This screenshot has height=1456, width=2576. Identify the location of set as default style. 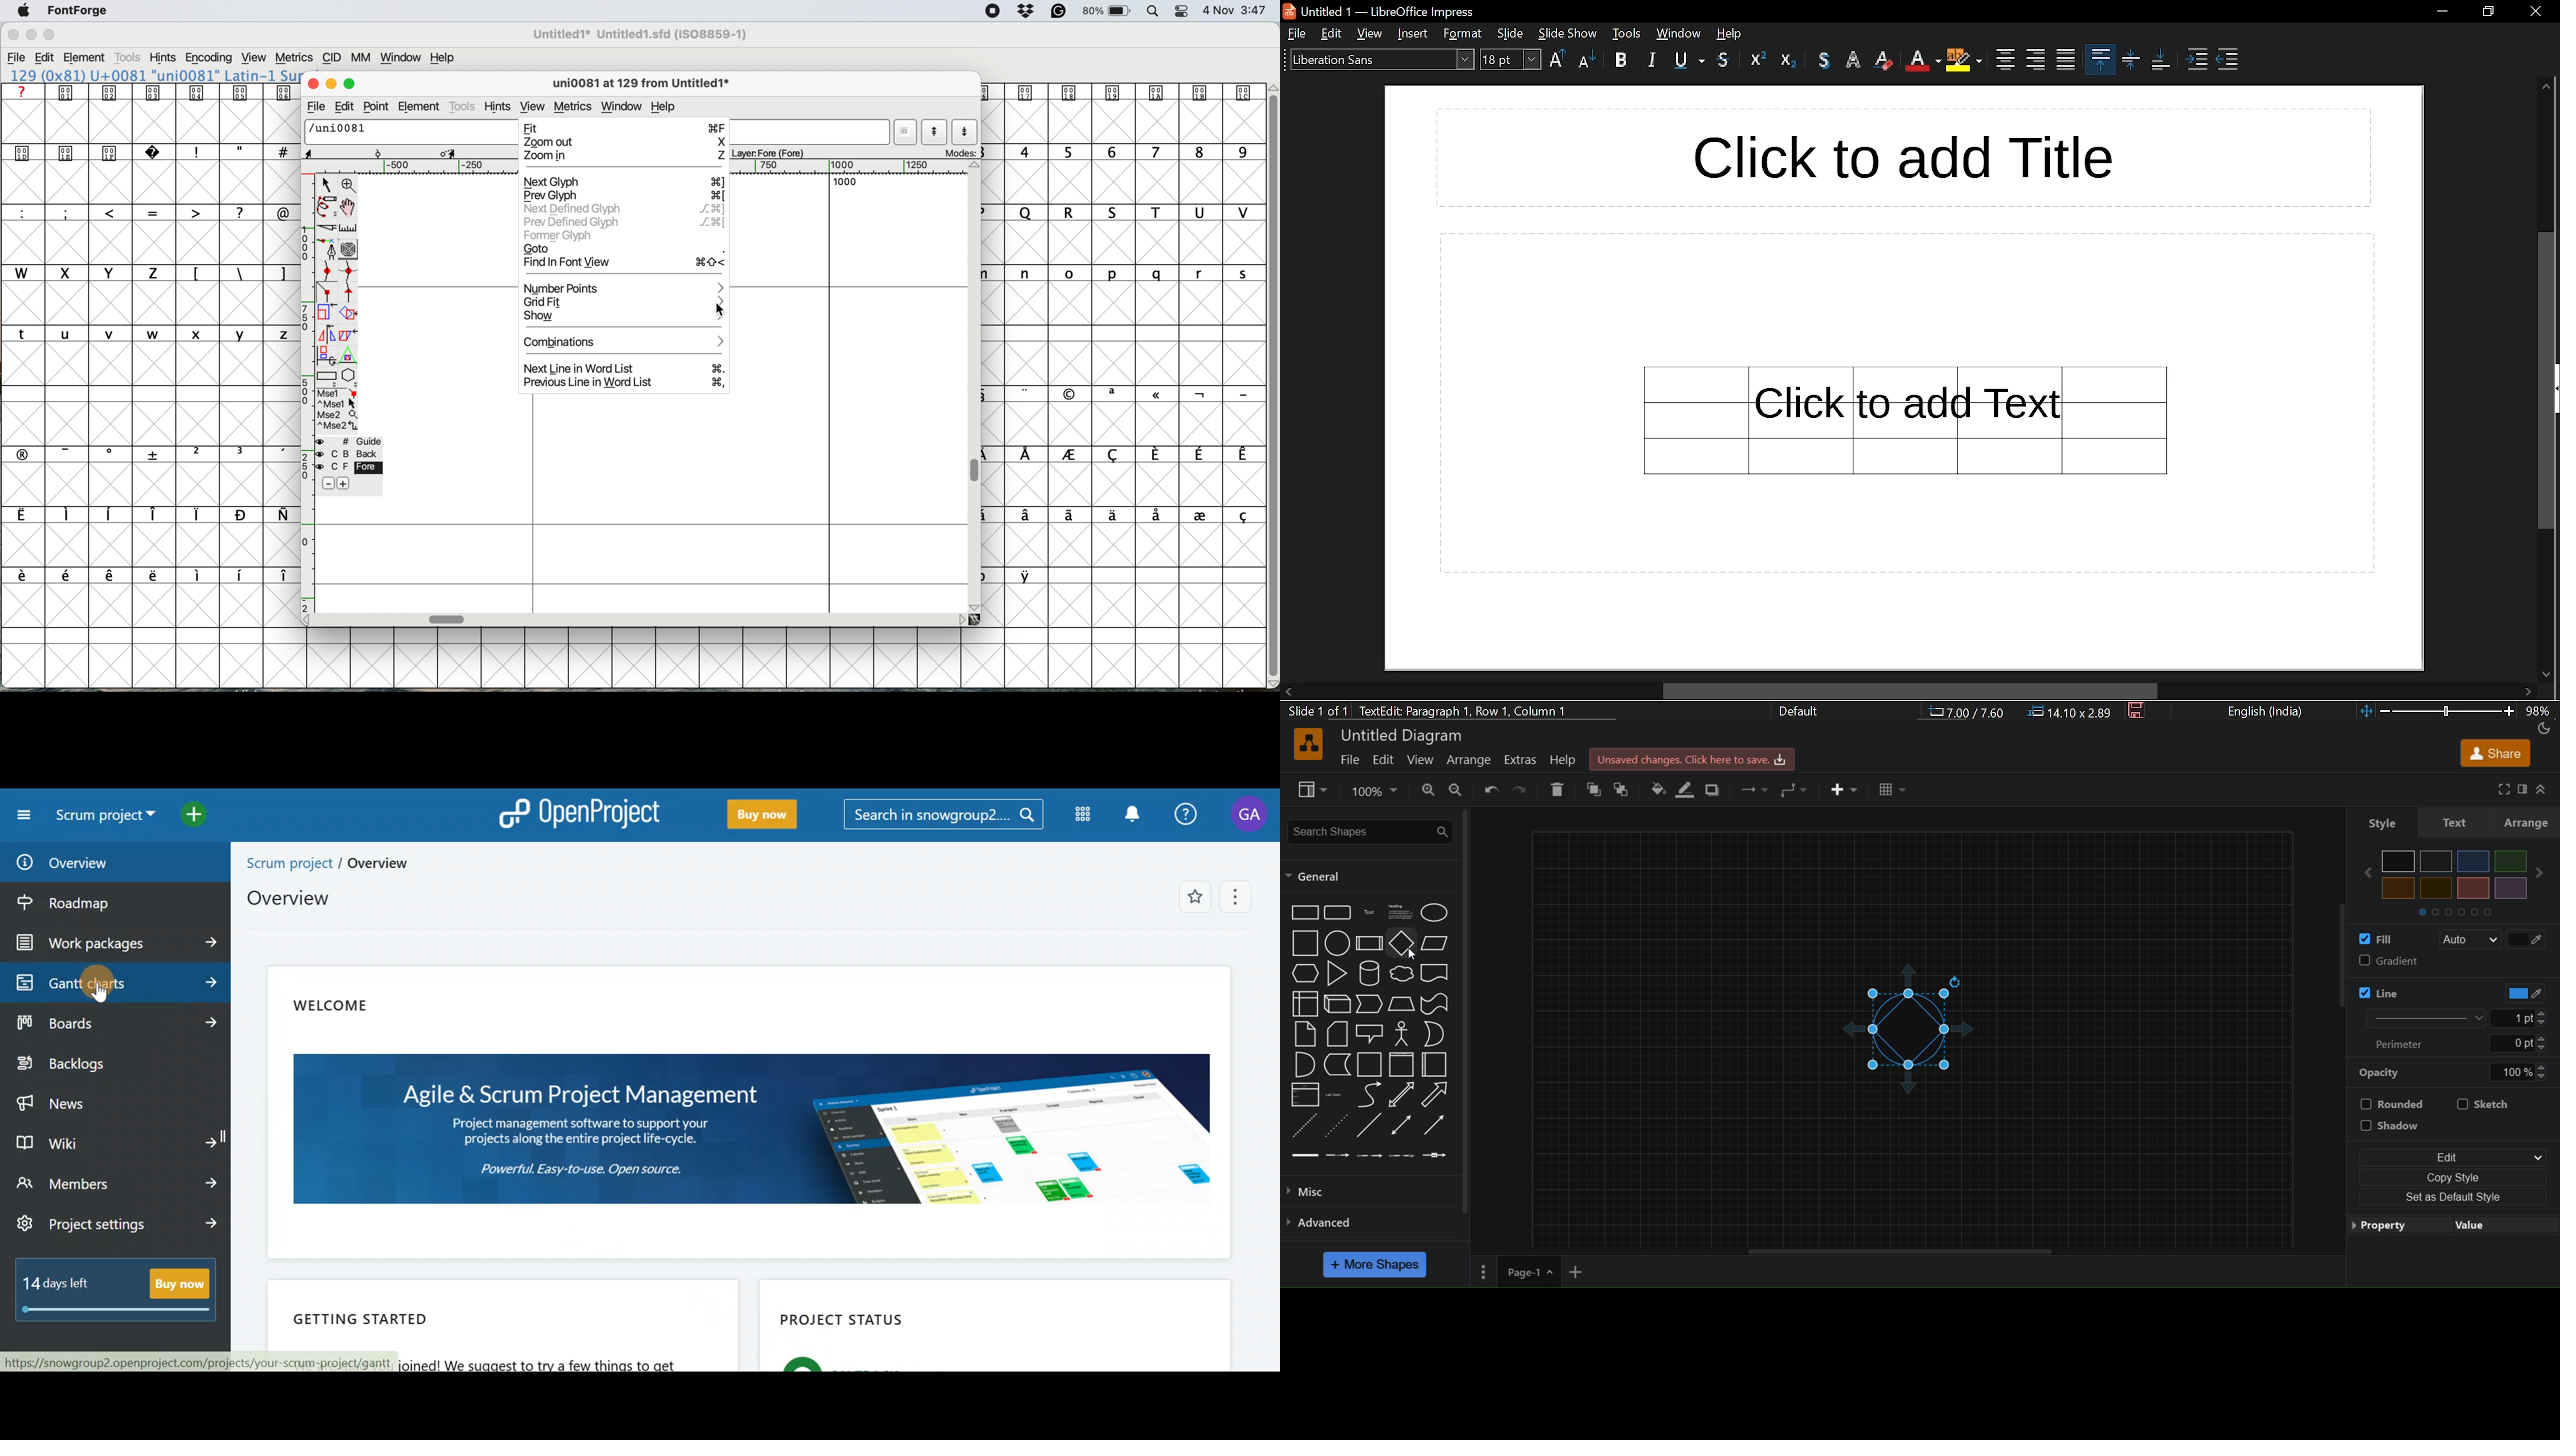
(2451, 1197).